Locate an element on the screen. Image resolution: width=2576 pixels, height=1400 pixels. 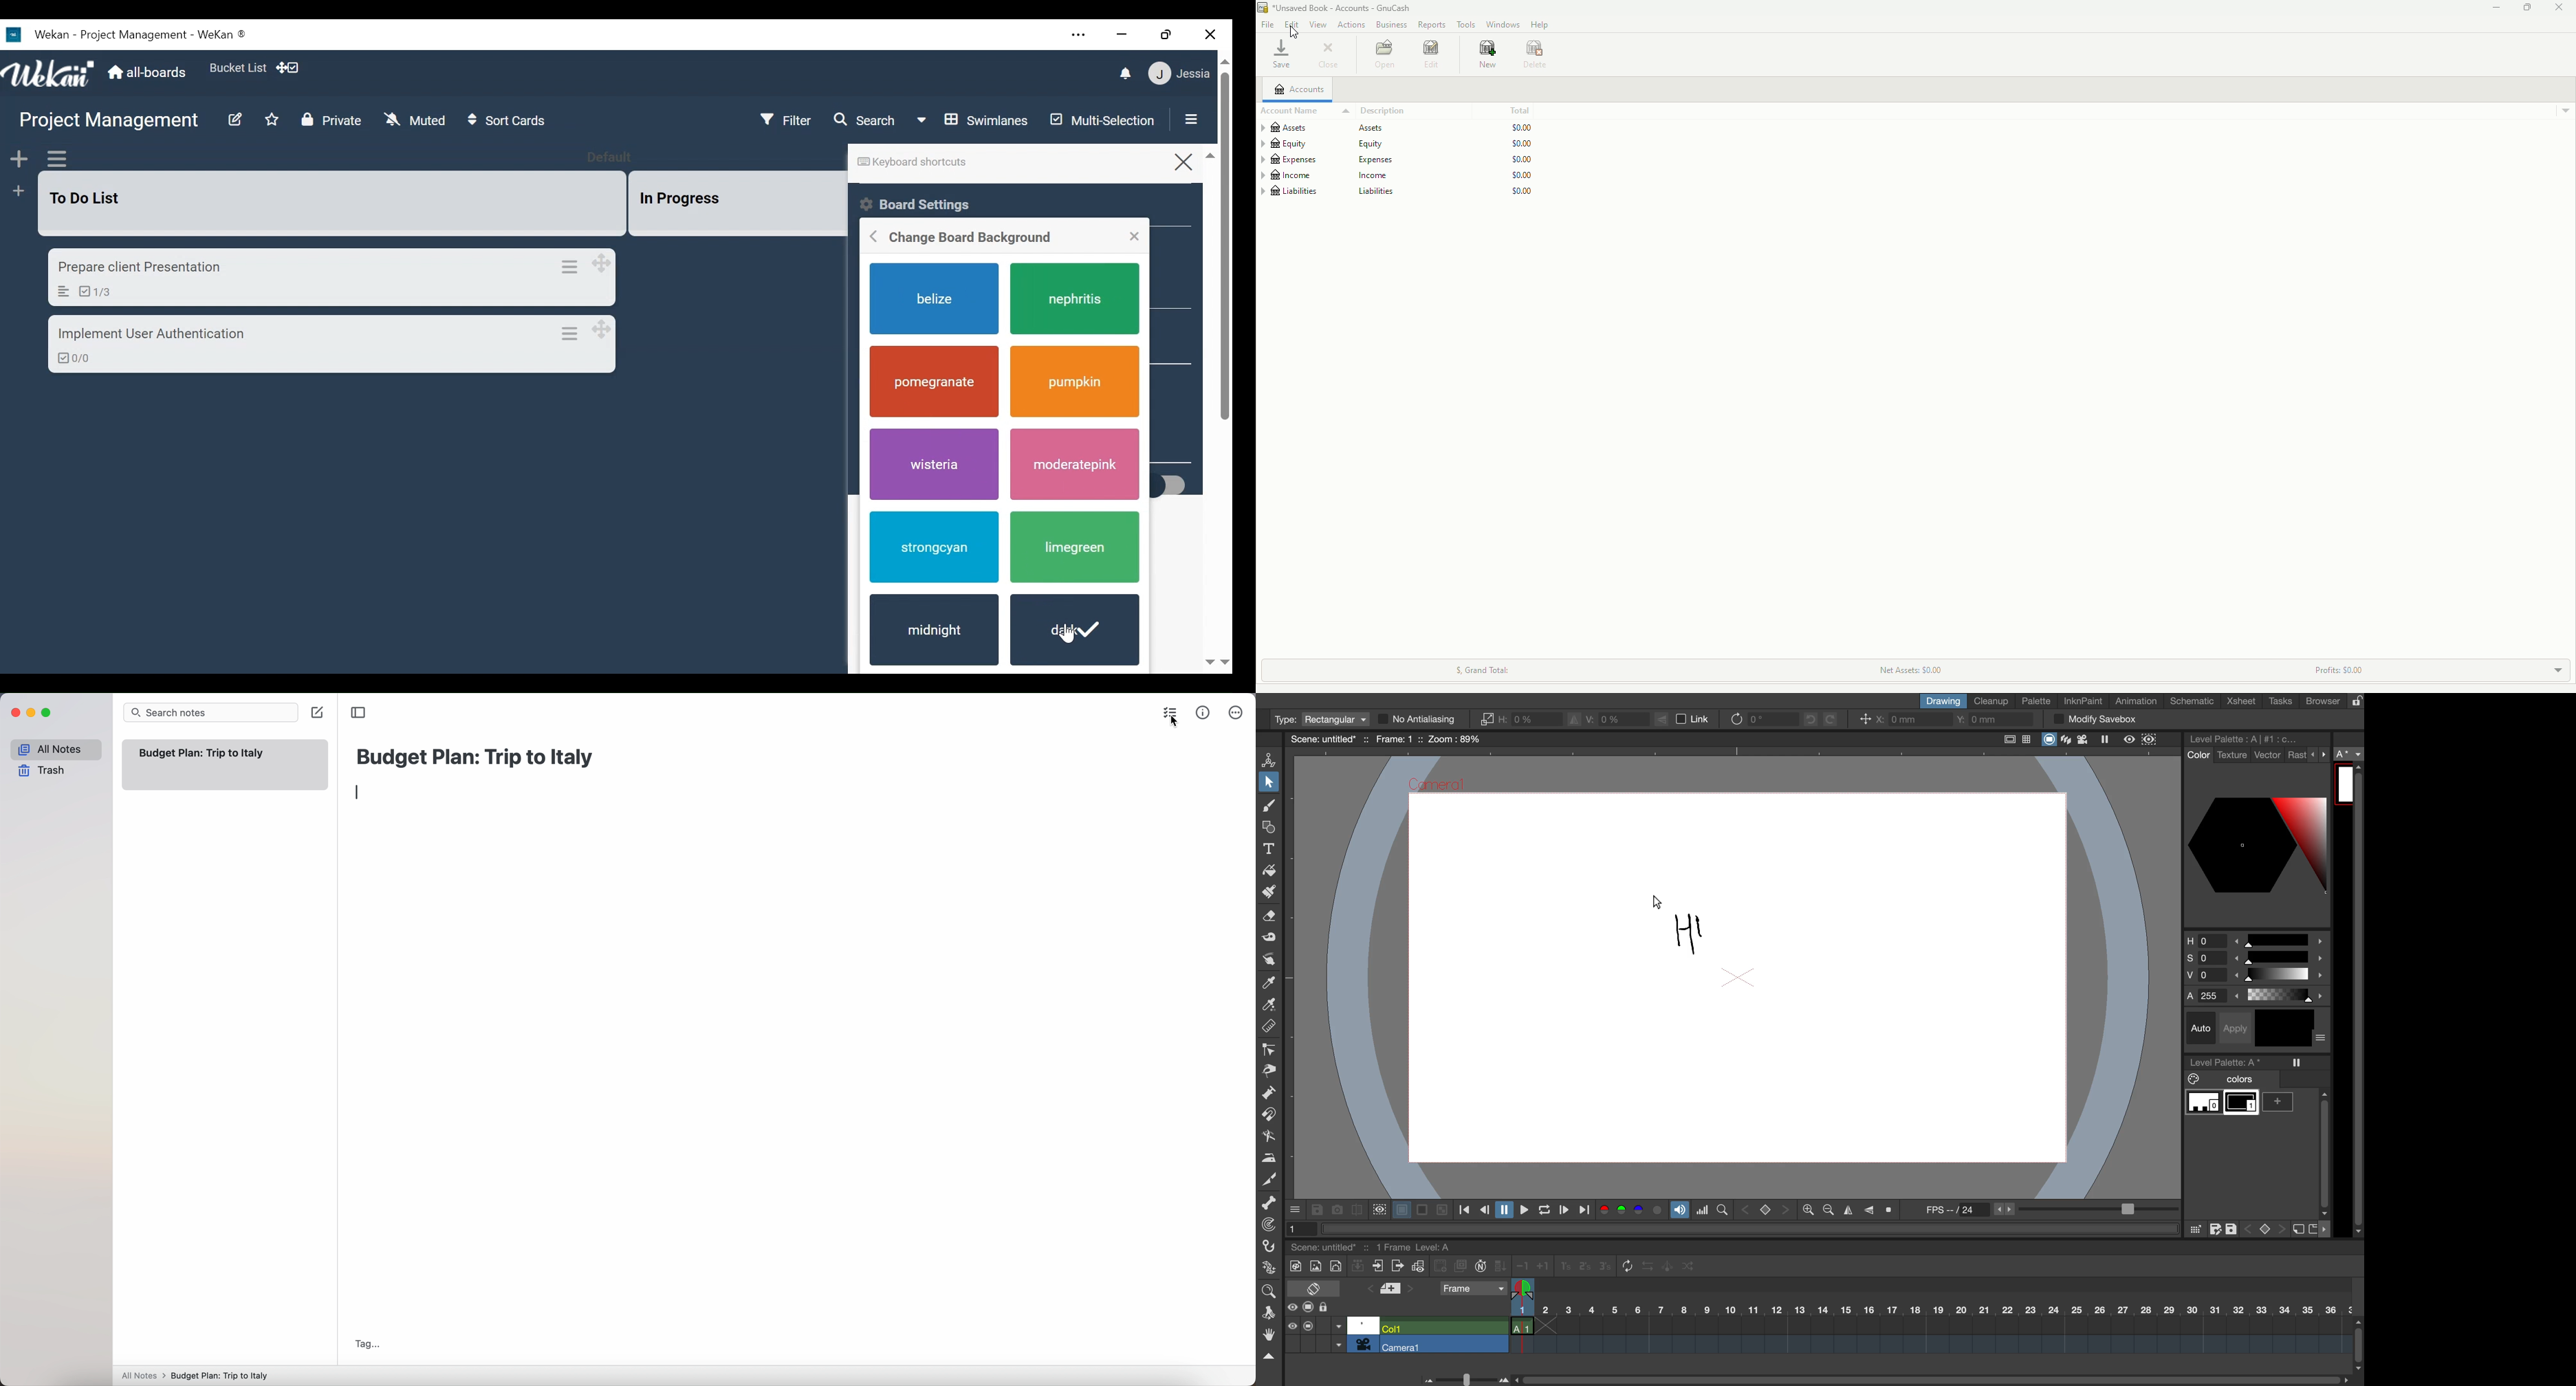
new page is located at coordinates (2313, 1228).